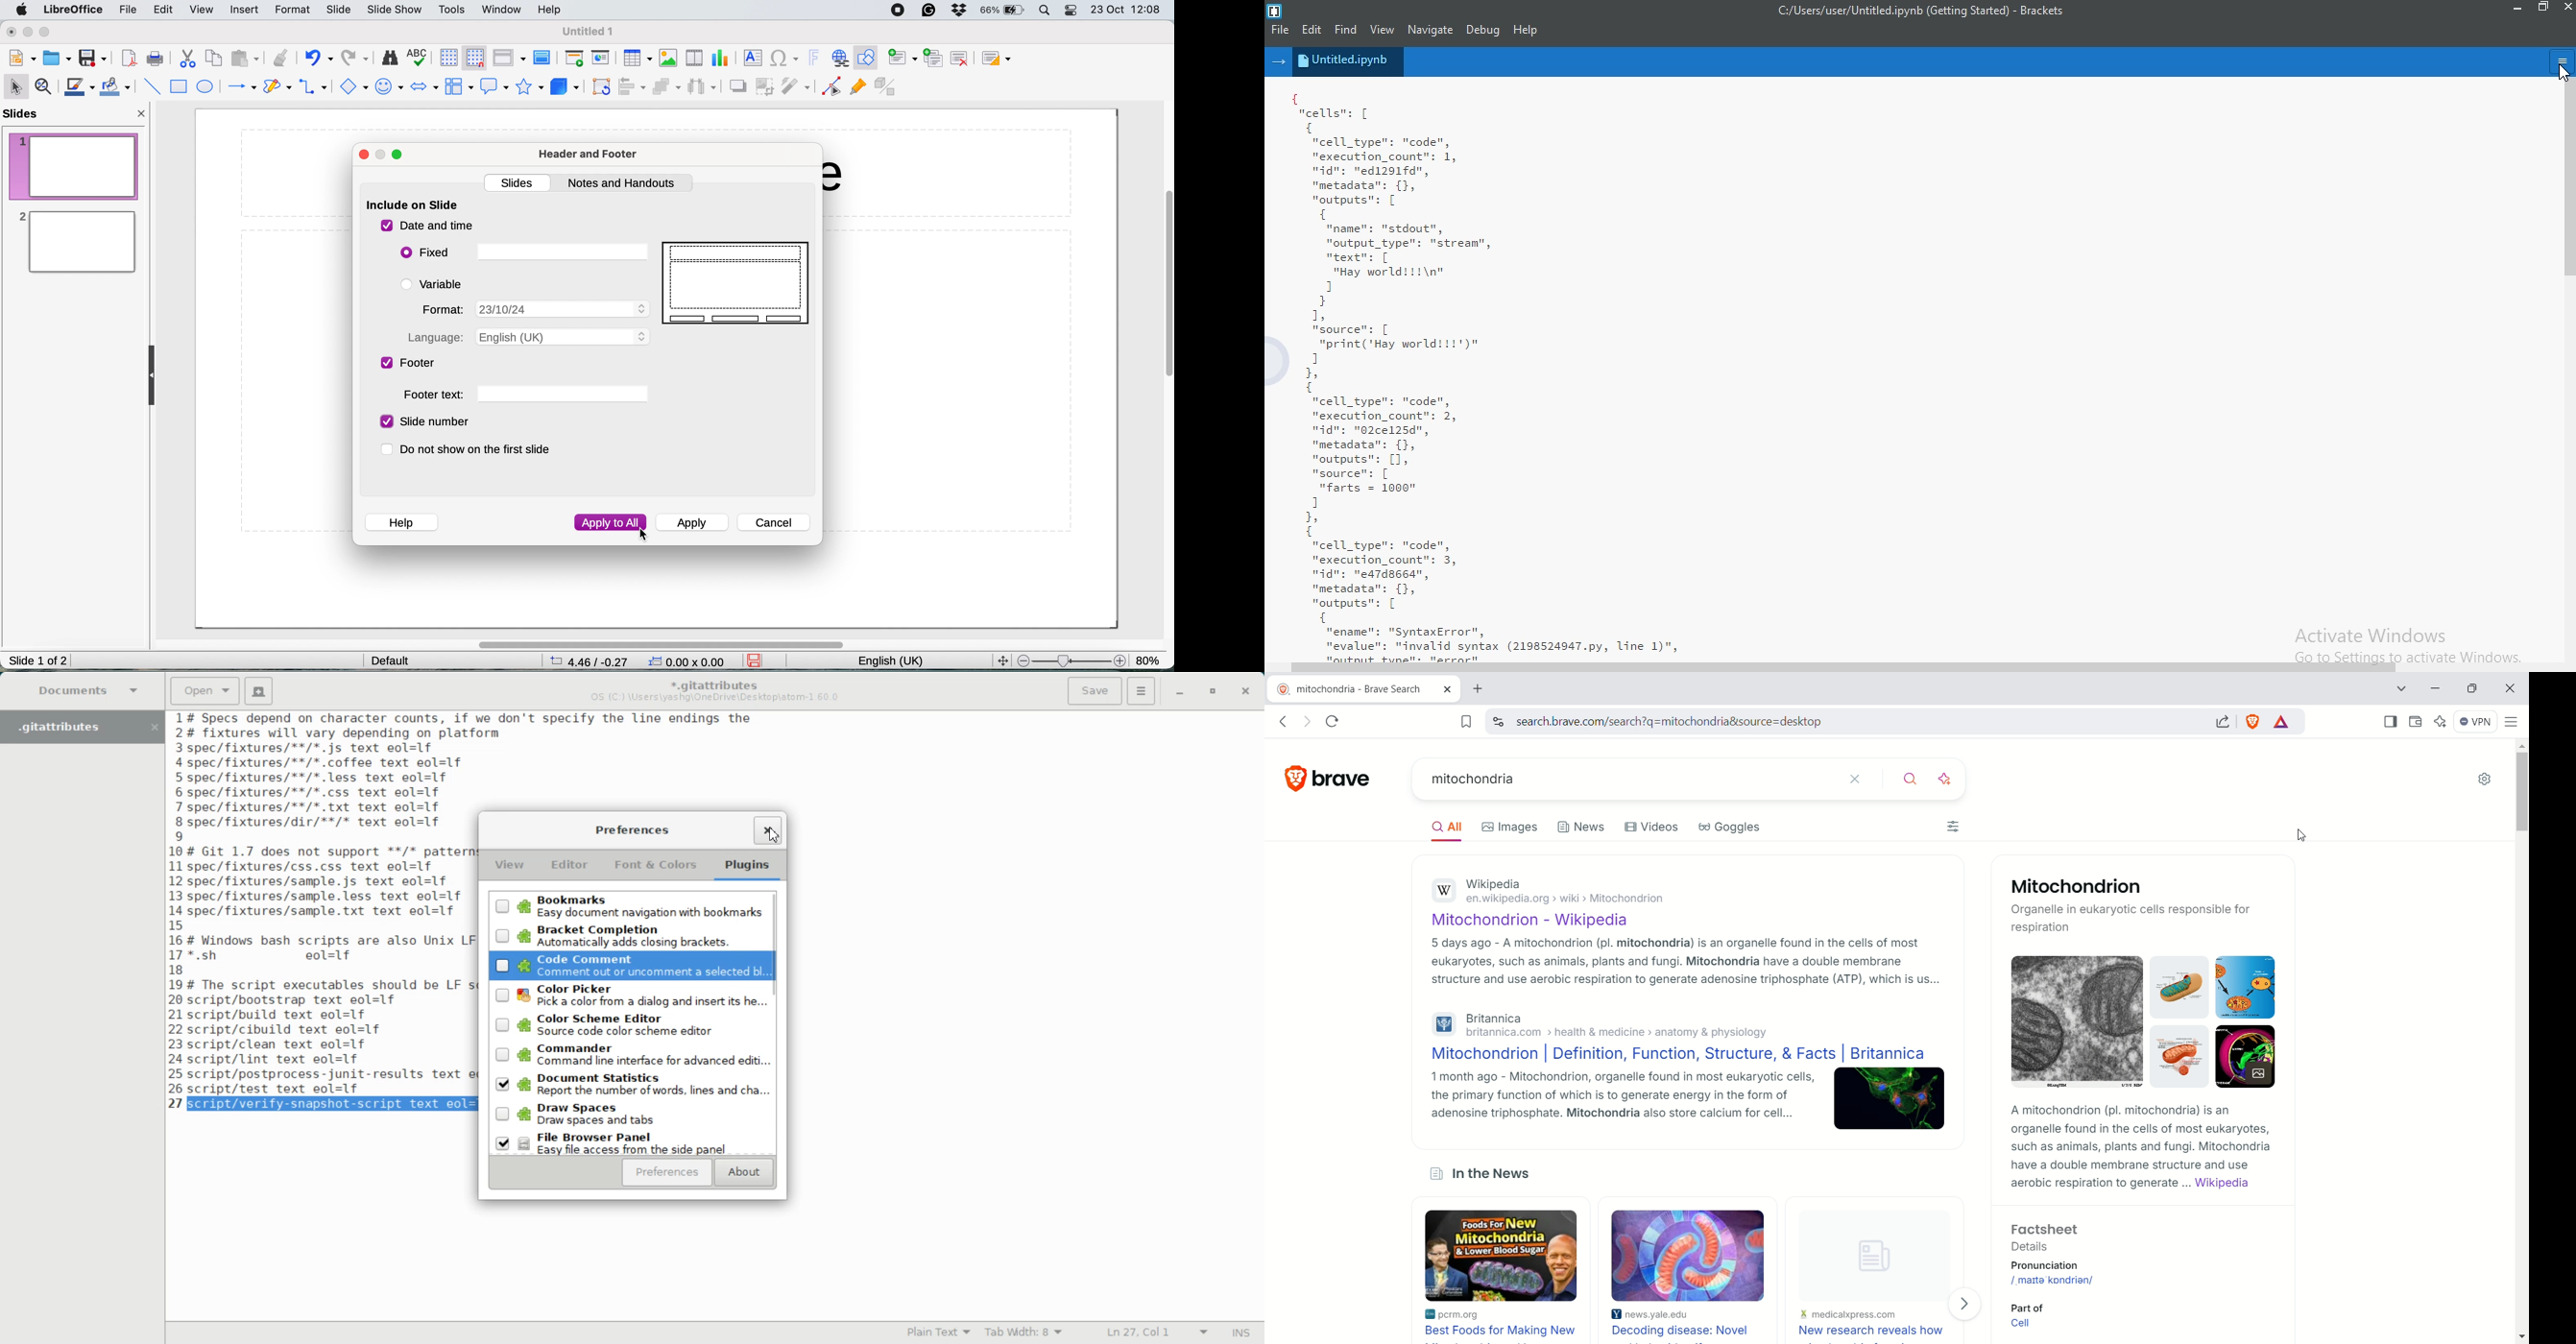 This screenshot has width=2576, height=1344. What do you see at coordinates (425, 421) in the screenshot?
I see `slide number` at bounding box center [425, 421].